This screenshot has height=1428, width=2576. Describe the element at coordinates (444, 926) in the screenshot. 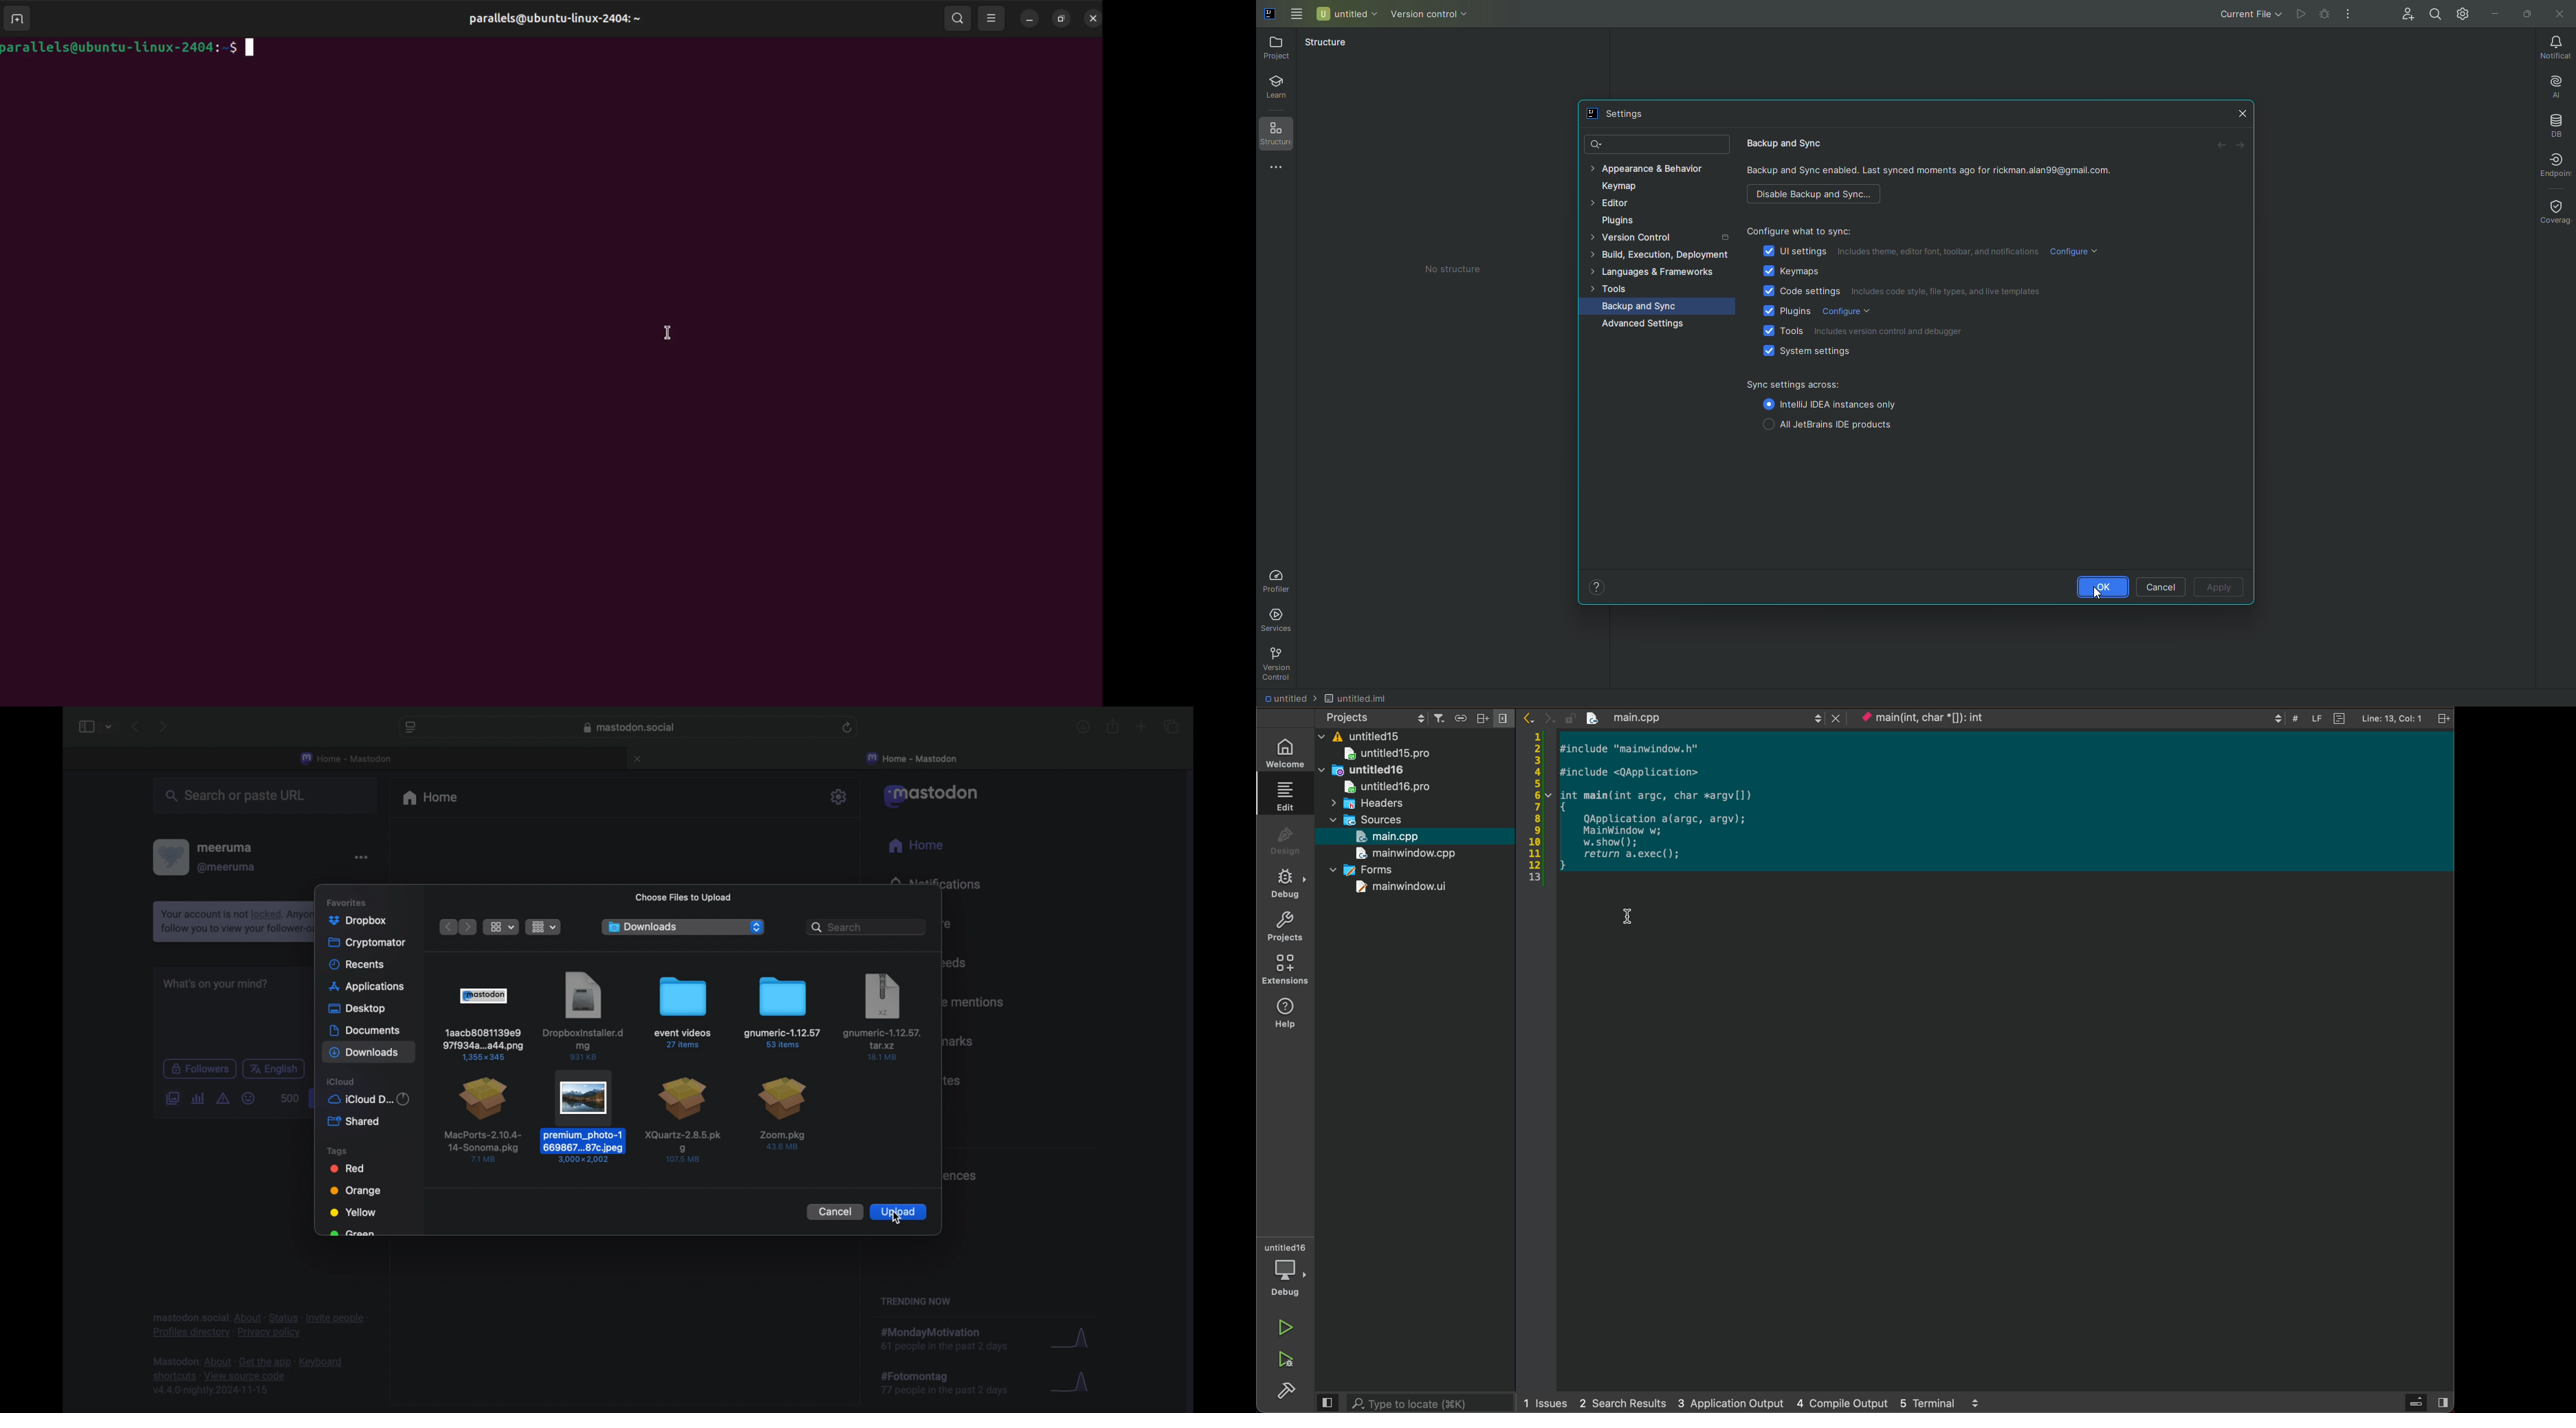

I see `previous` at that location.